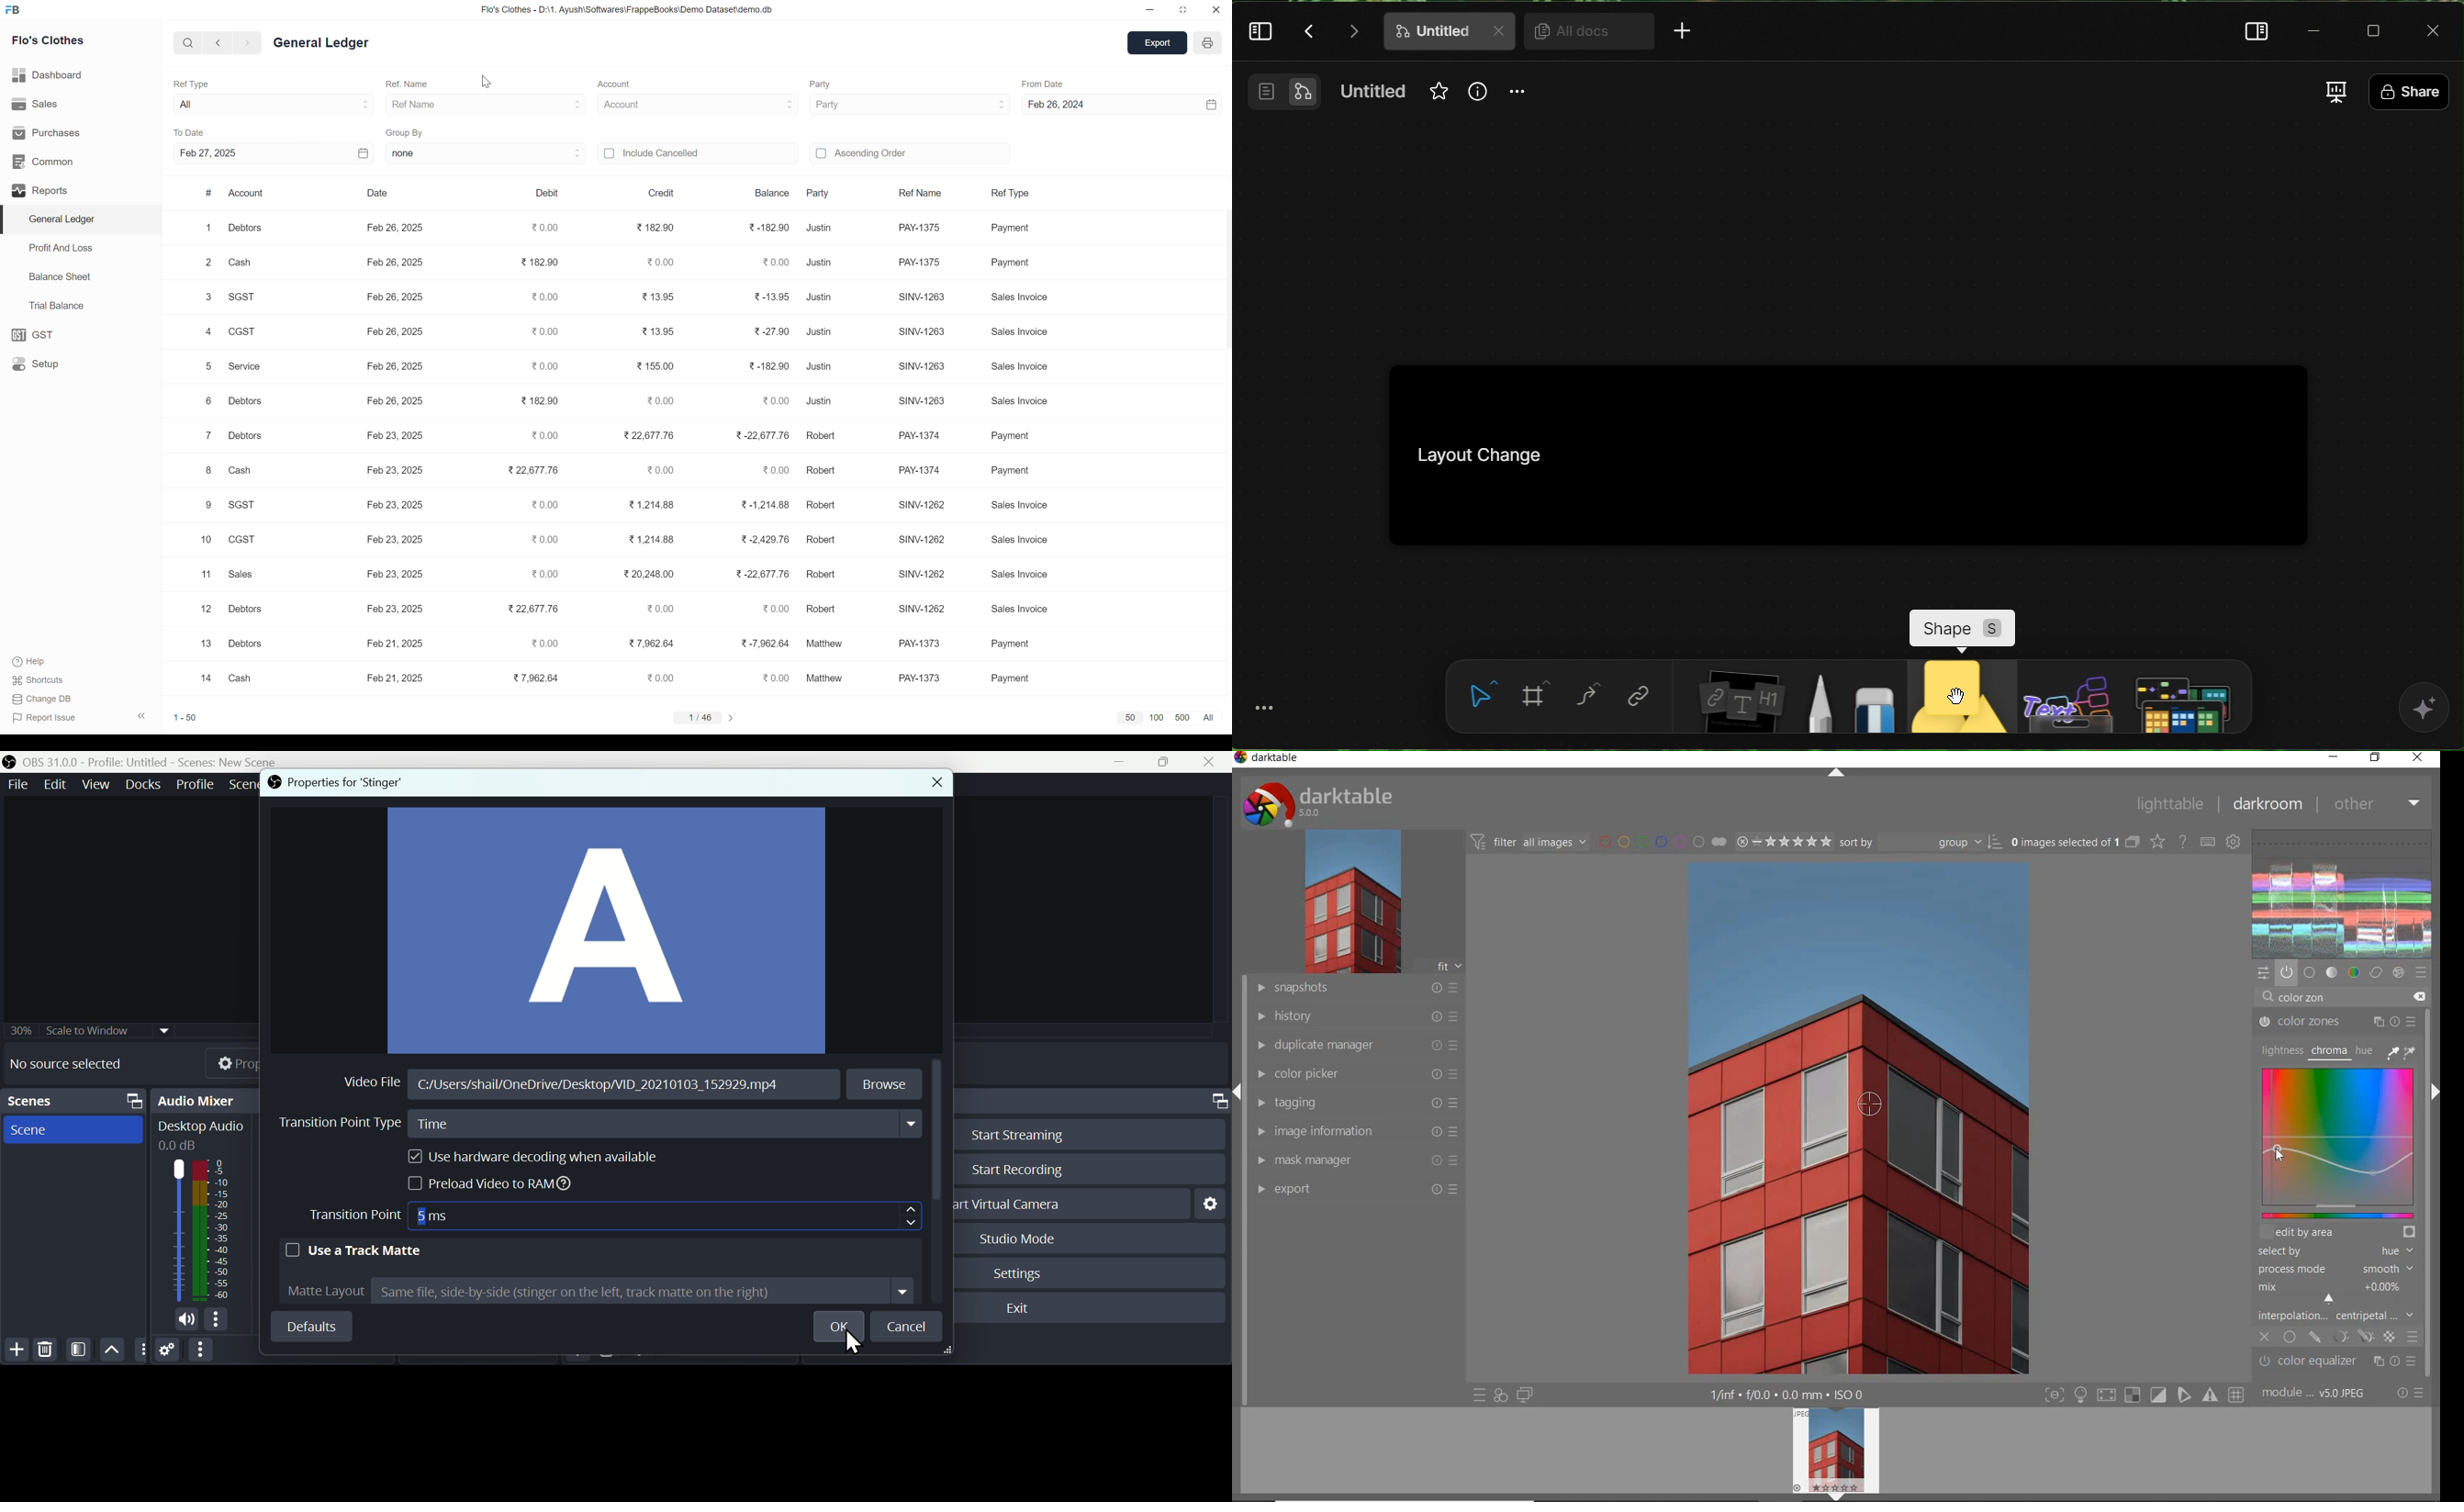 The width and height of the screenshot is (2464, 1512). What do you see at coordinates (98, 784) in the screenshot?
I see `` at bounding box center [98, 784].